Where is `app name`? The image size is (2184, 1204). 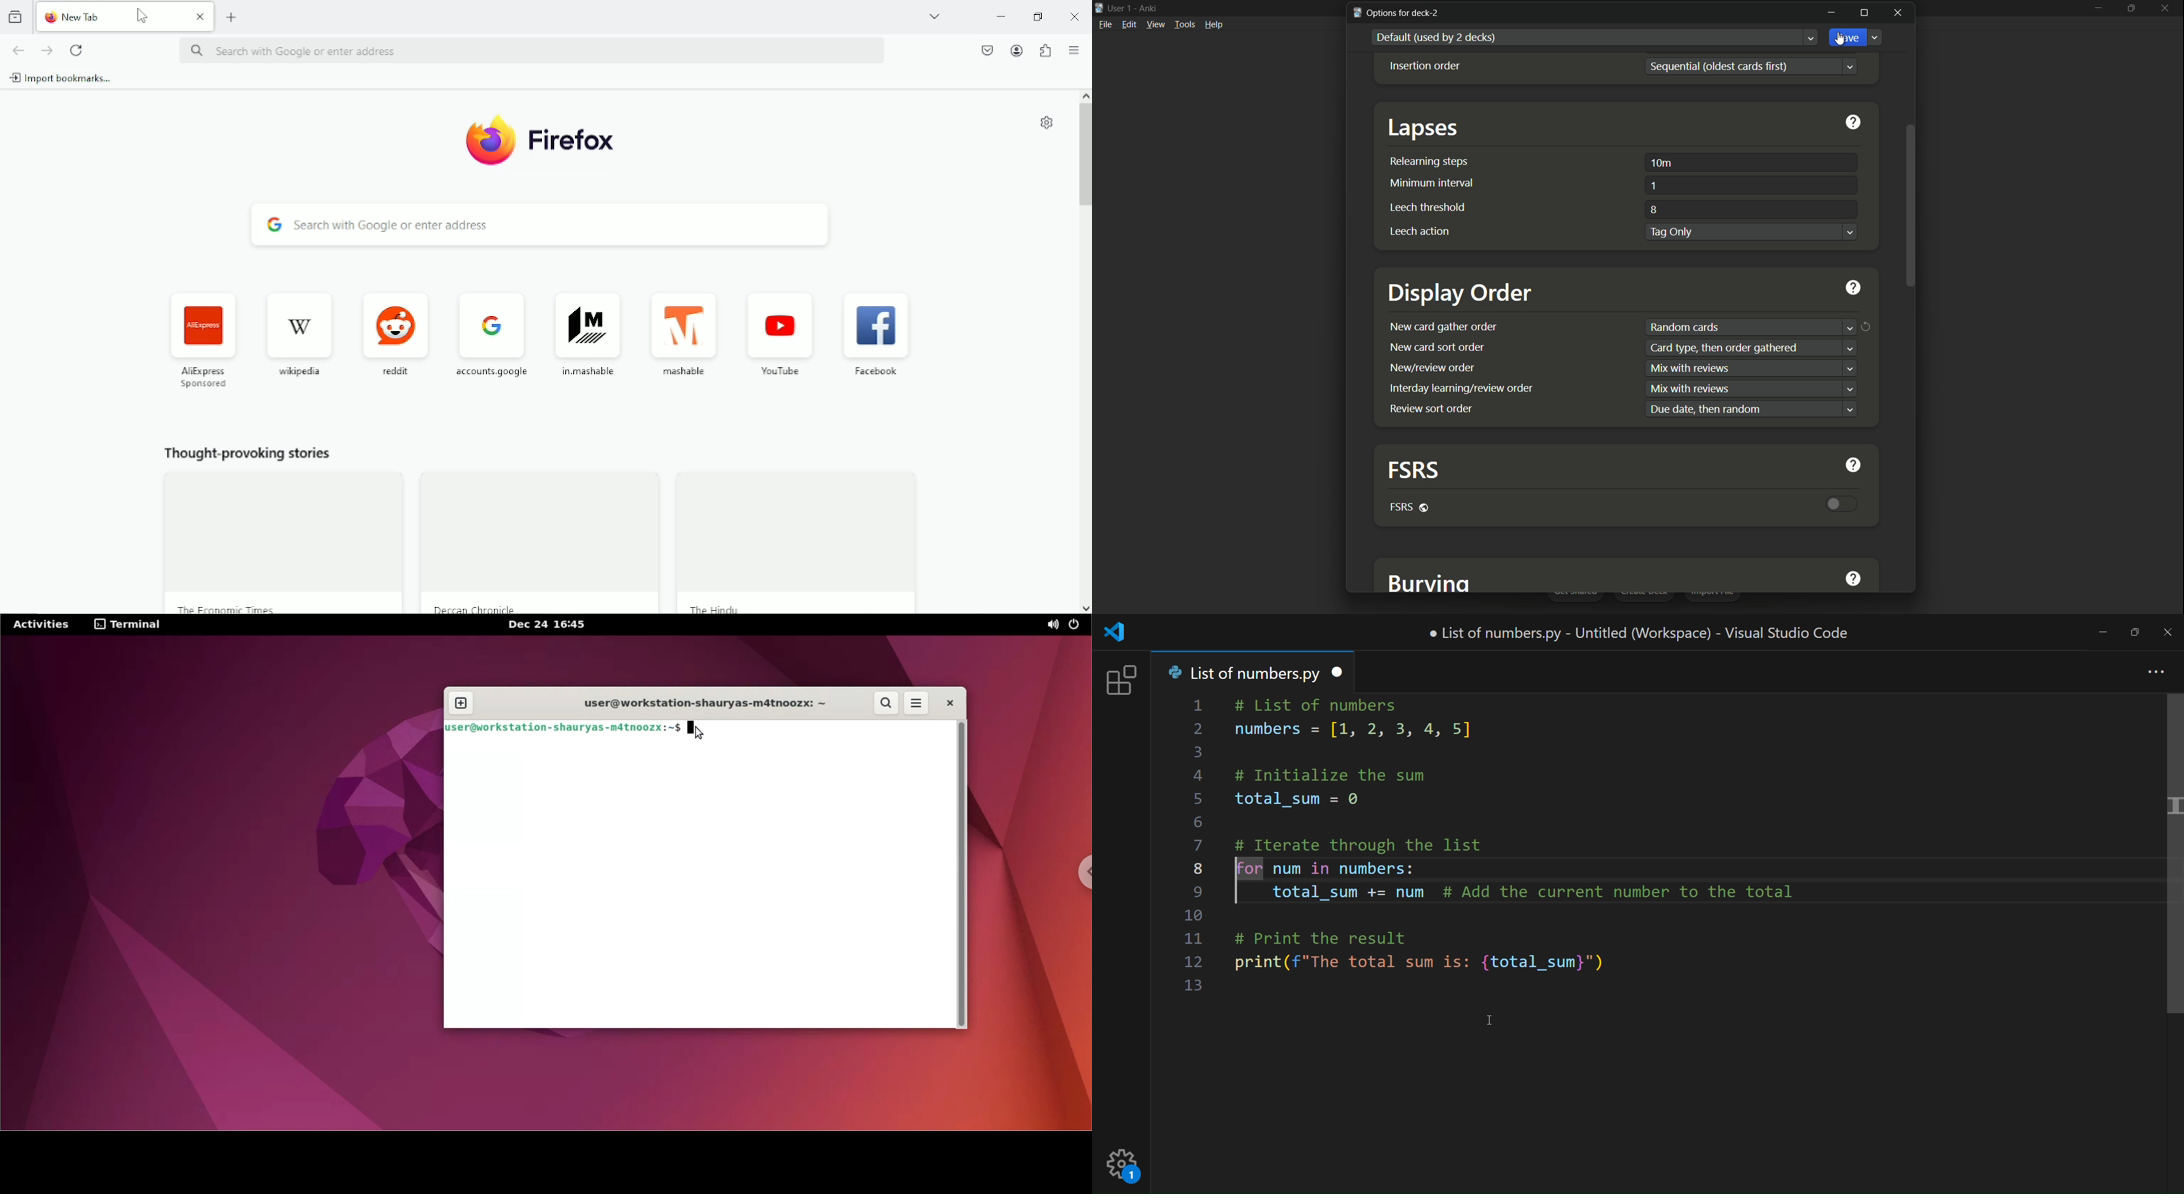
app name is located at coordinates (1147, 9).